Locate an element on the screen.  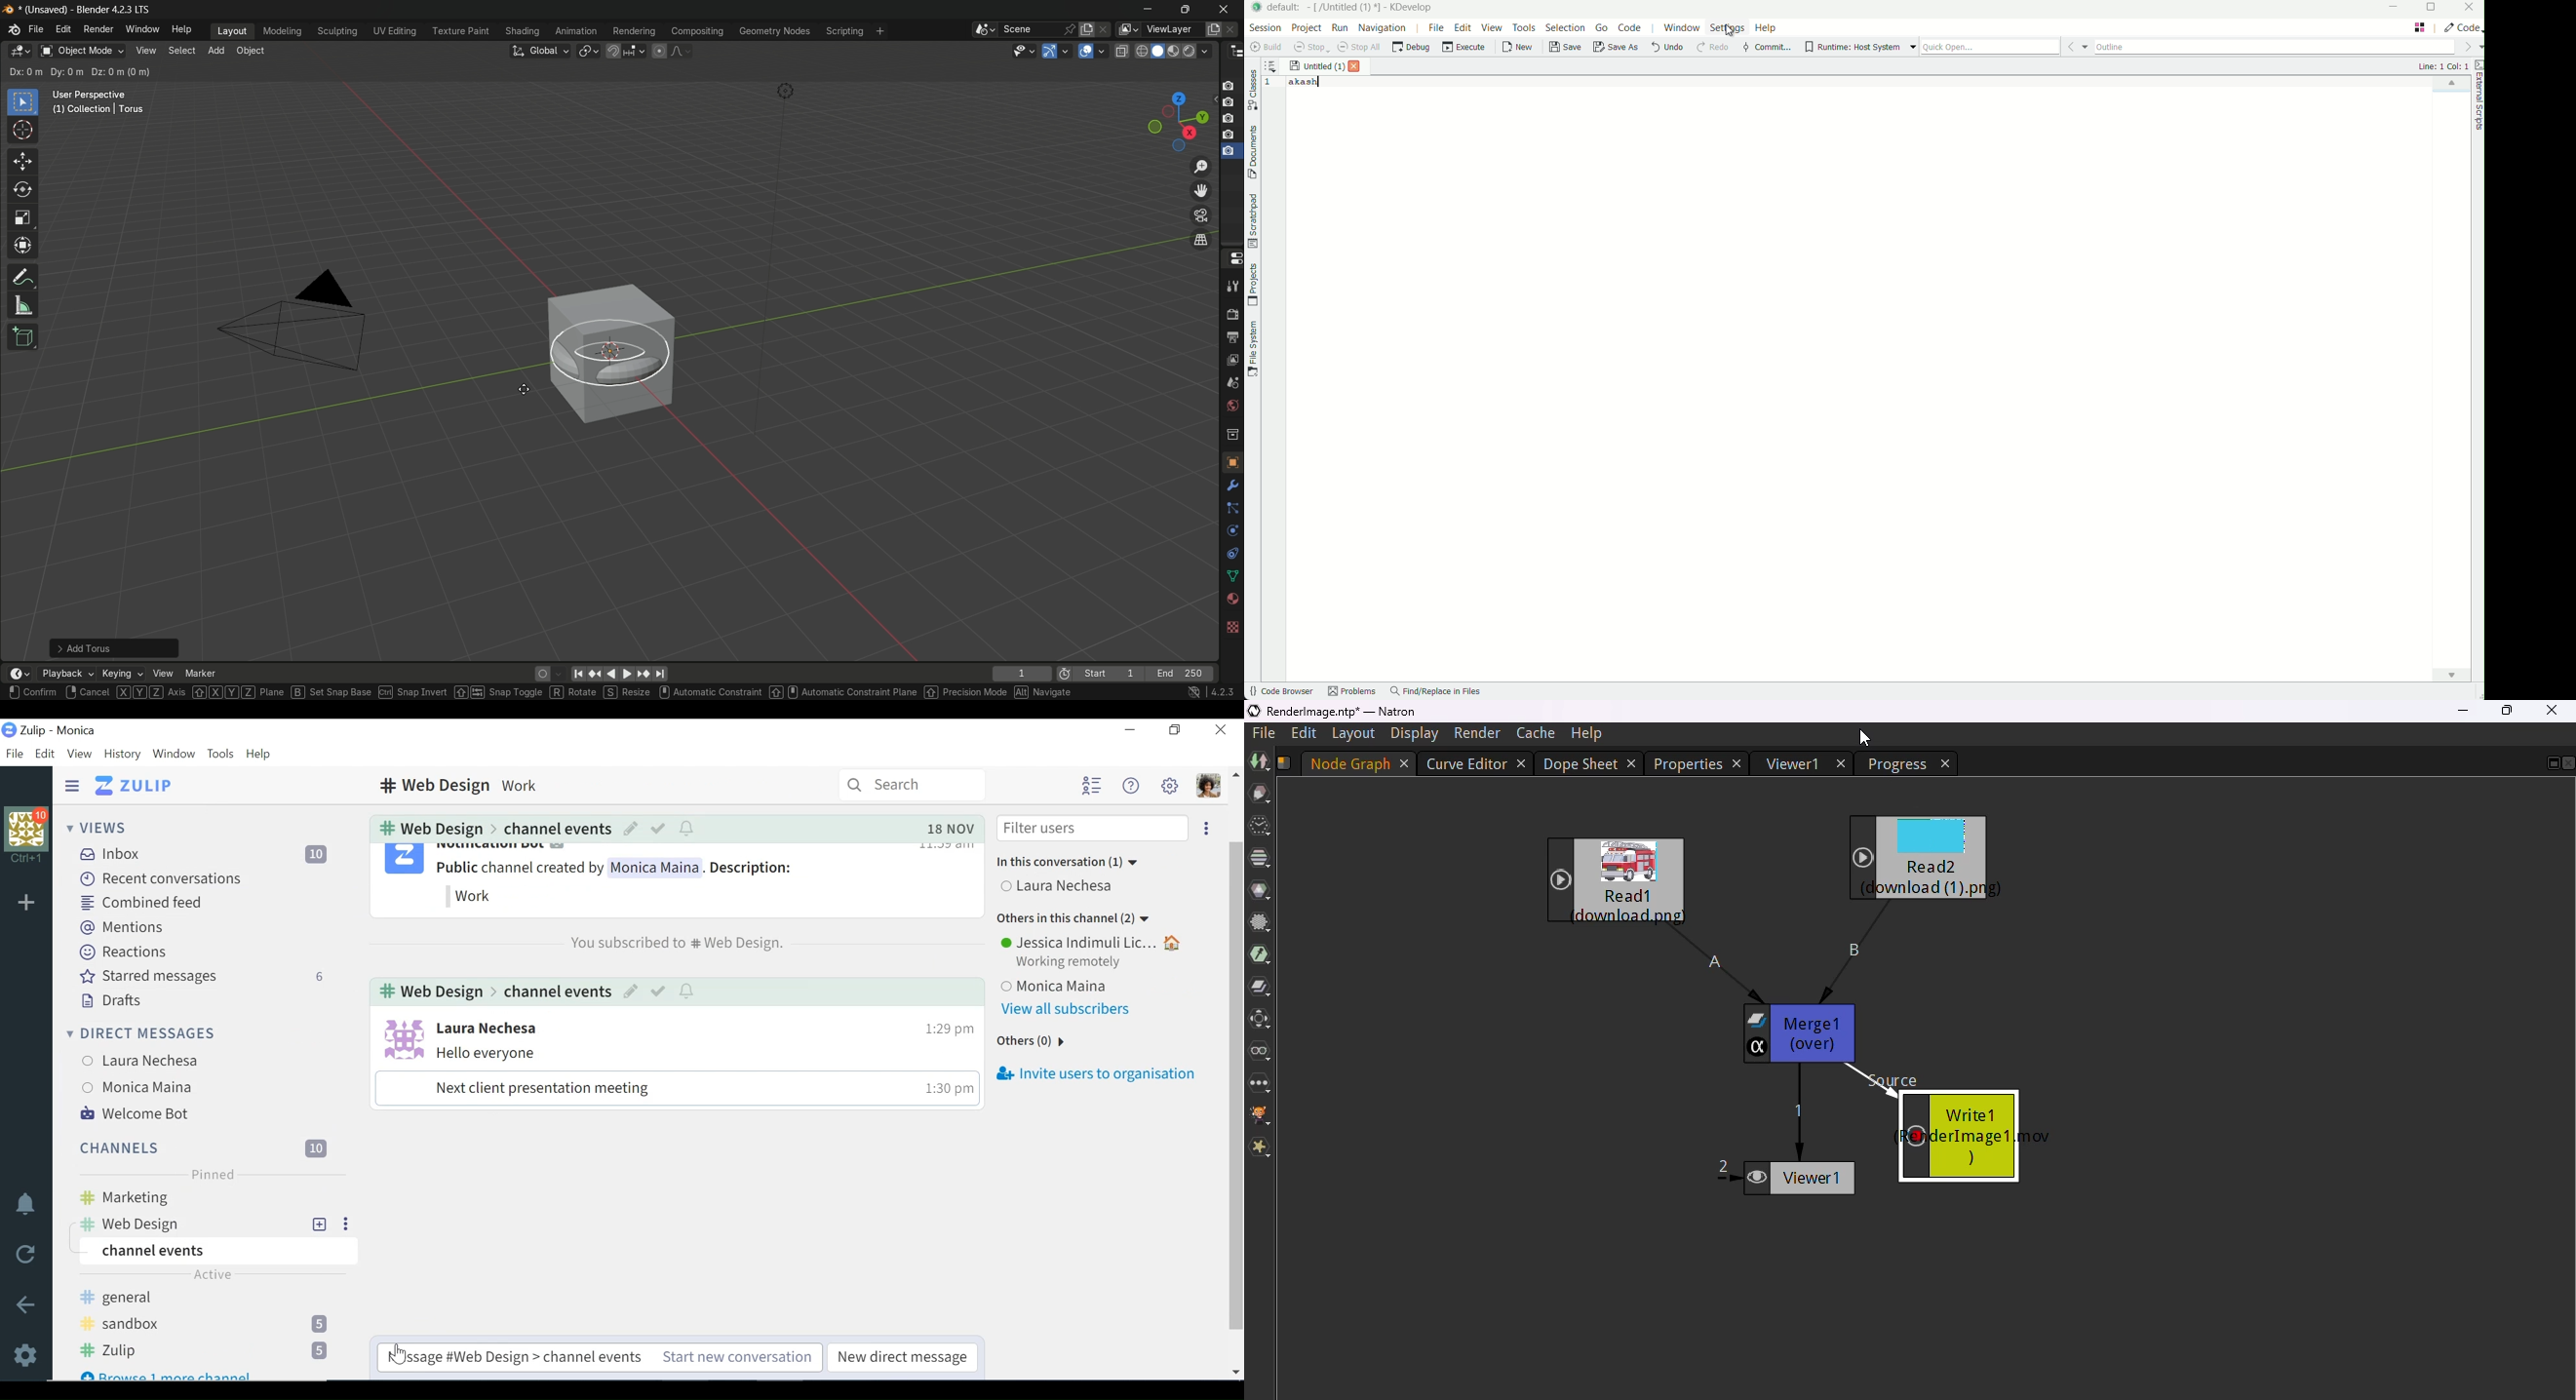
Messages is located at coordinates (668, 1075).